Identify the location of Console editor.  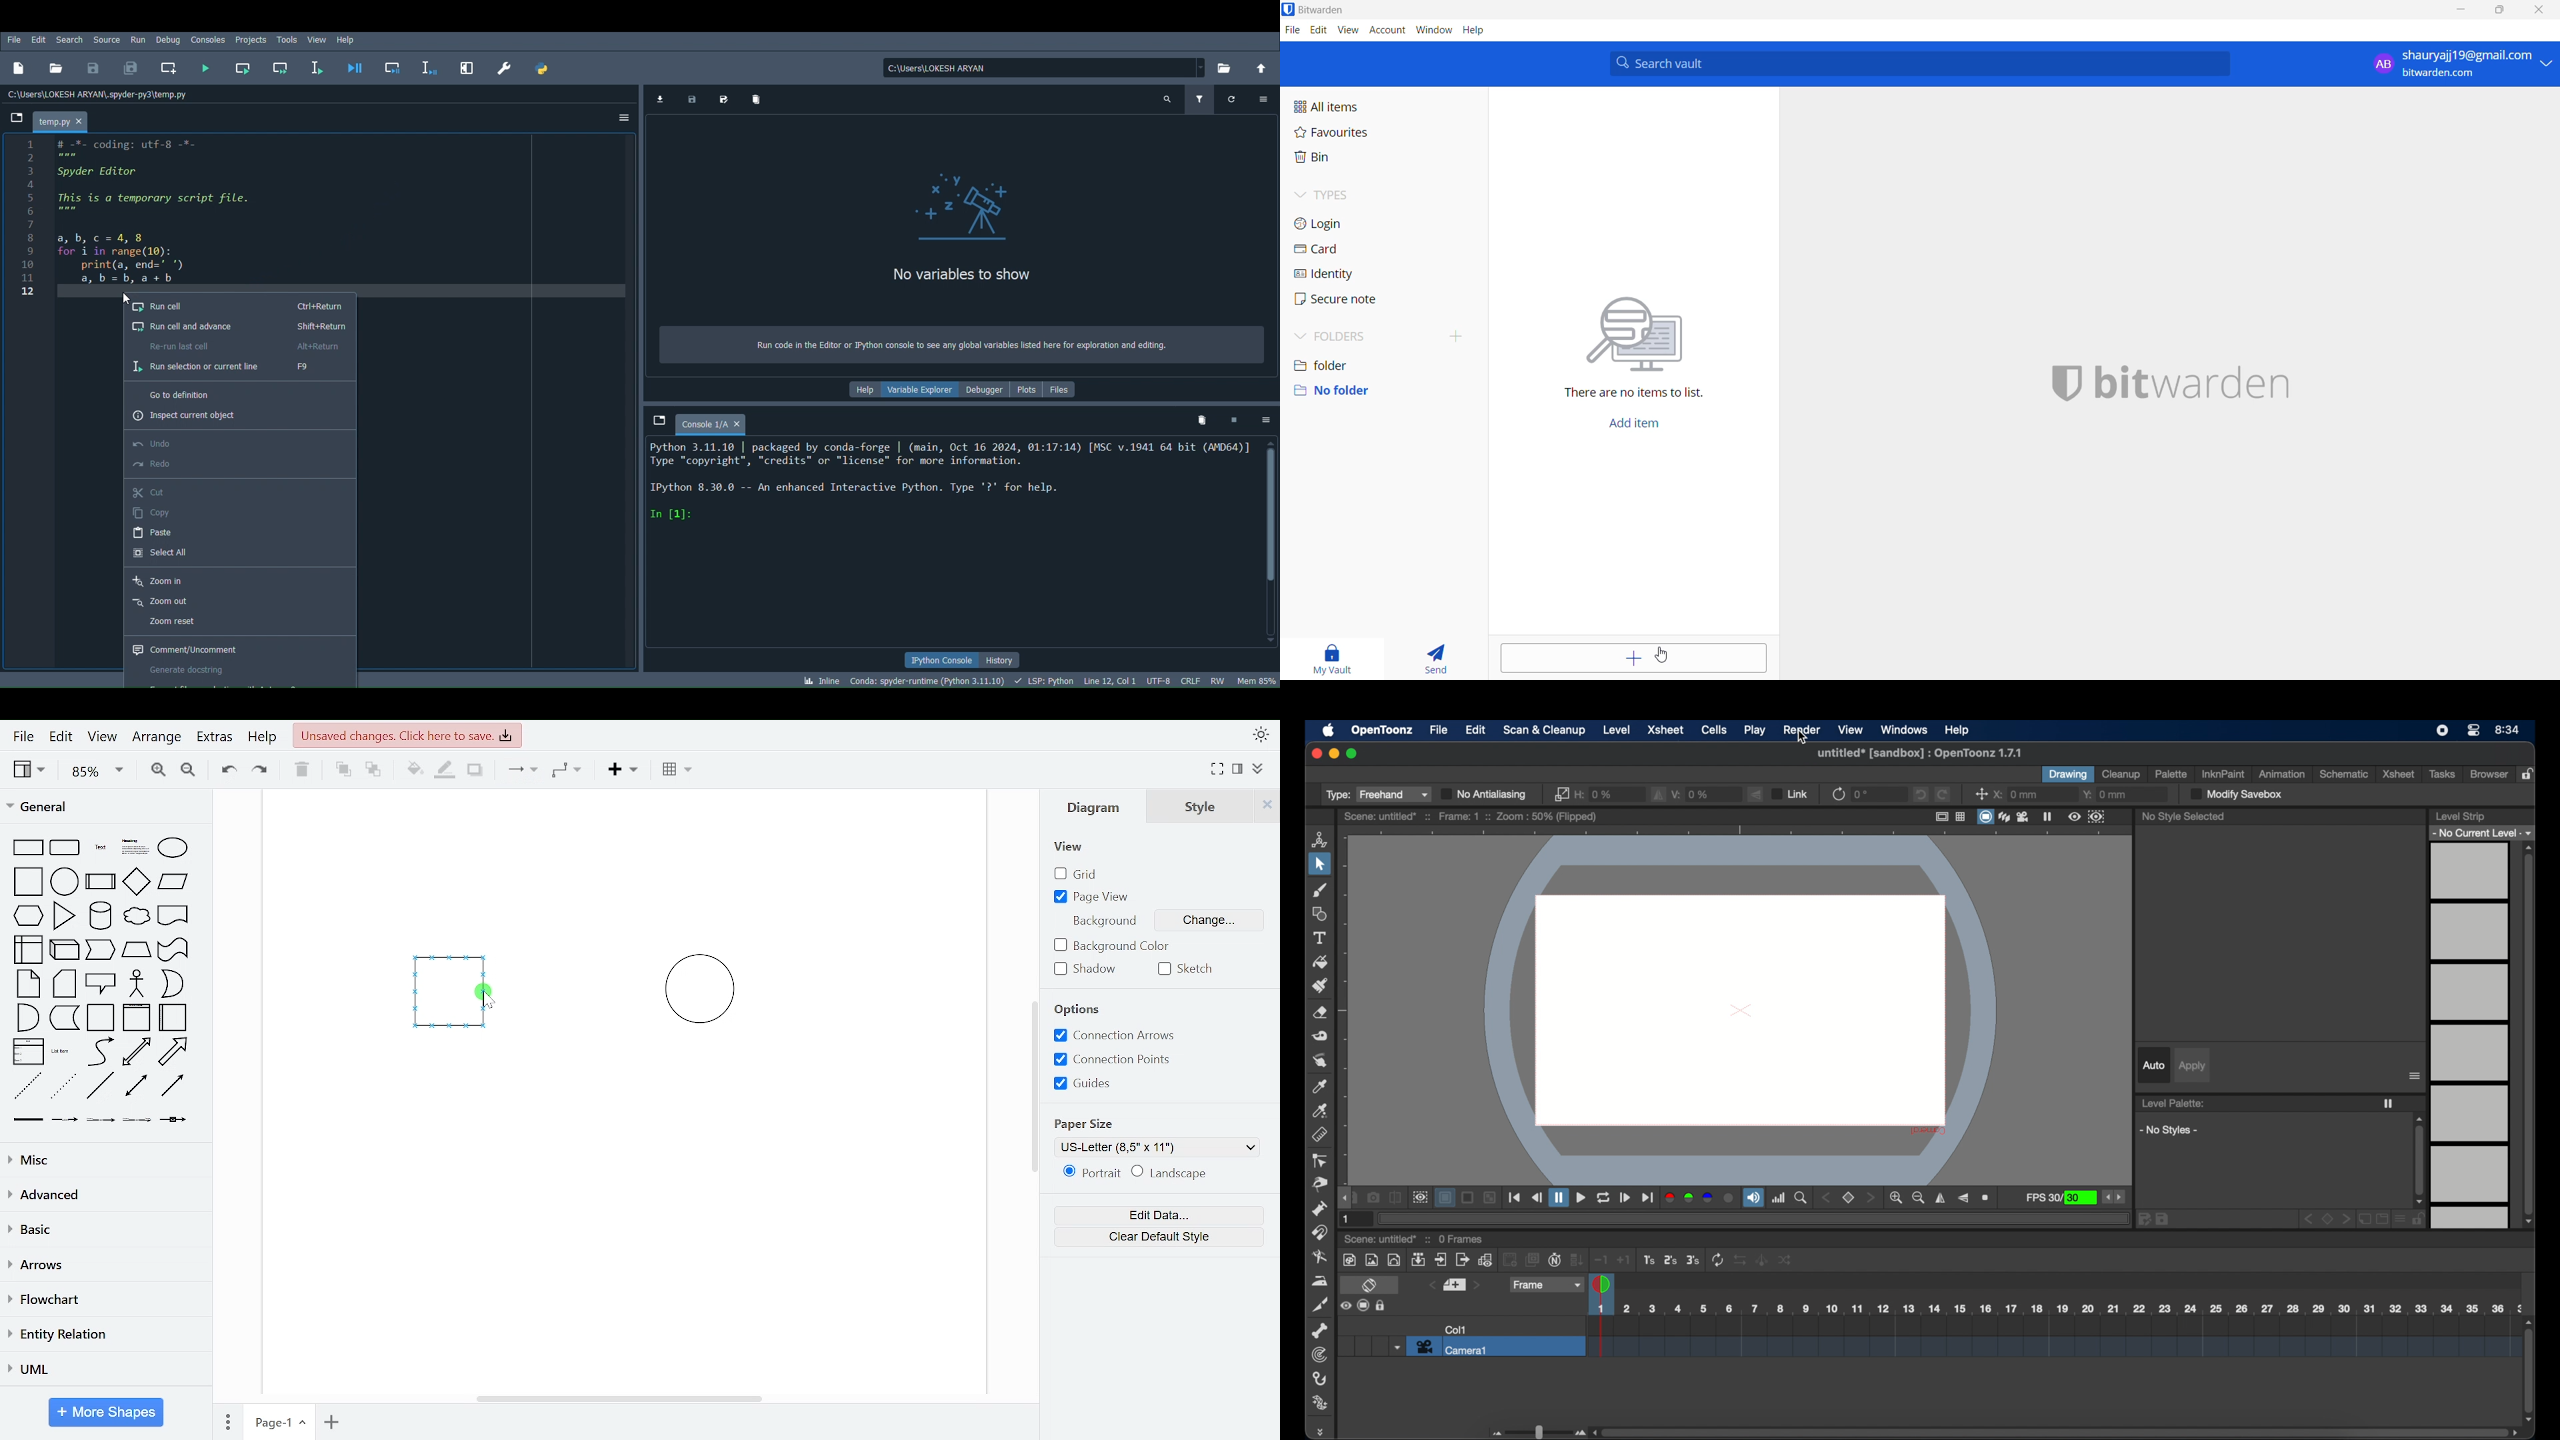
(953, 543).